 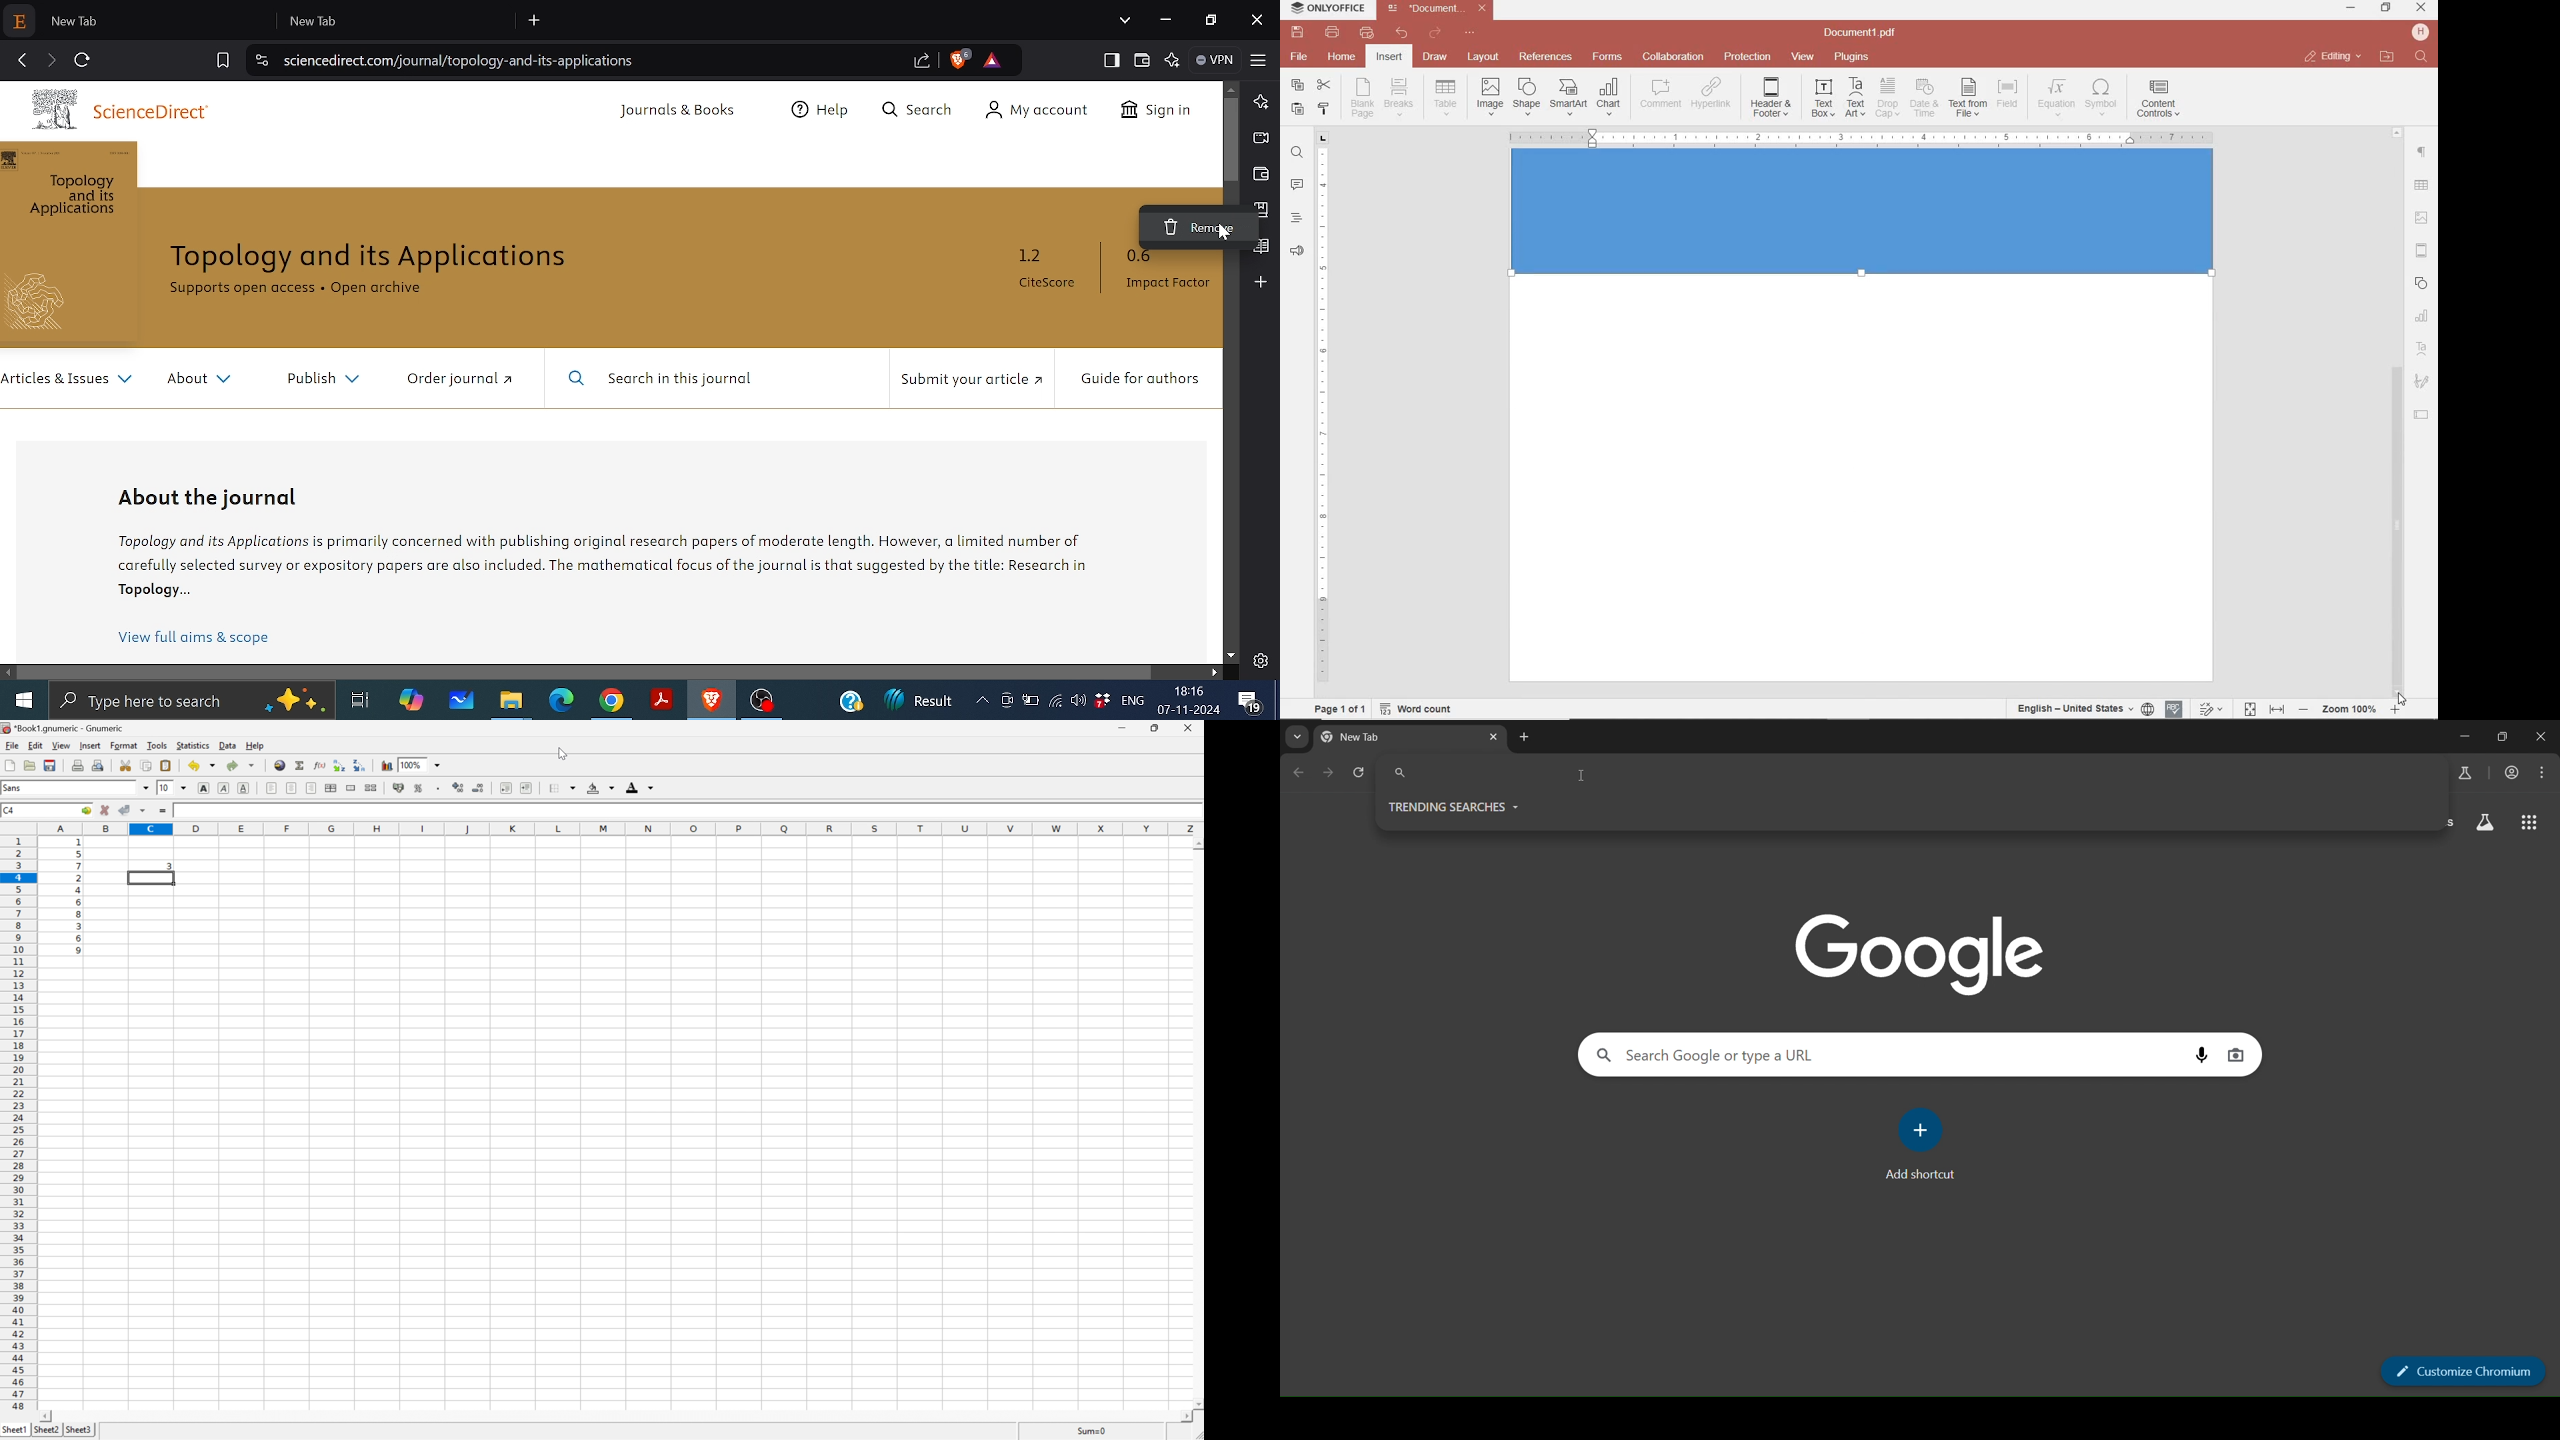 I want to click on , so click(x=2350, y=710).